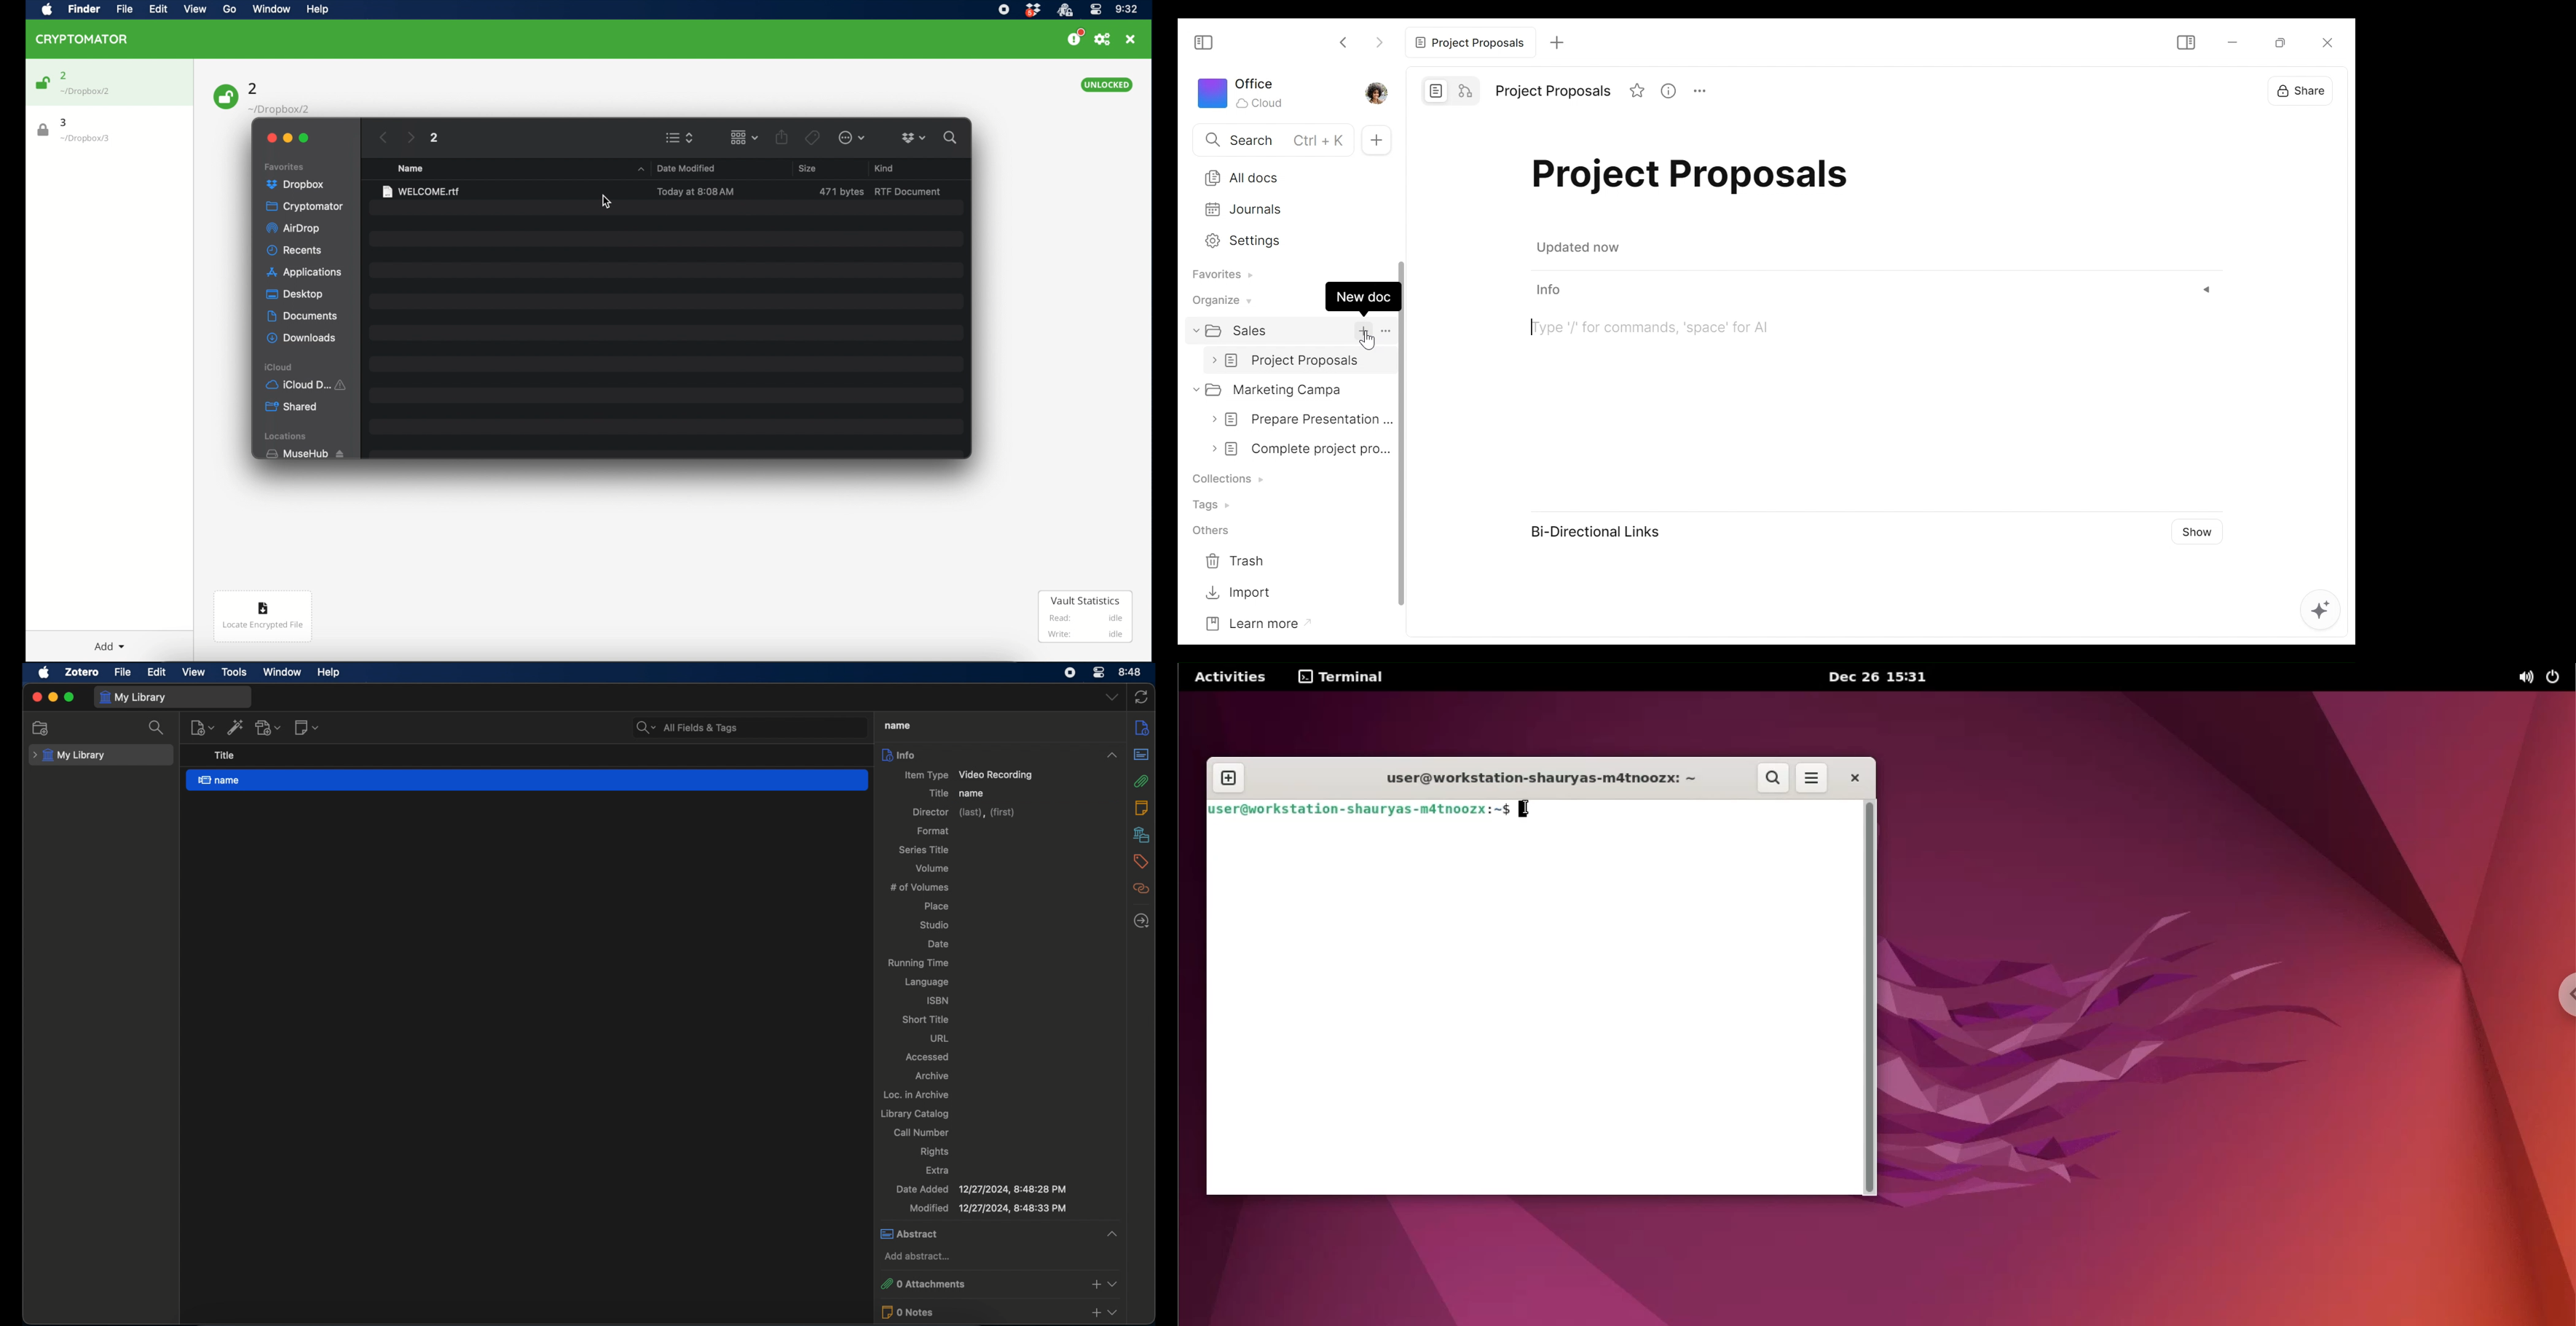  What do you see at coordinates (1364, 330) in the screenshot?
I see `add` at bounding box center [1364, 330].